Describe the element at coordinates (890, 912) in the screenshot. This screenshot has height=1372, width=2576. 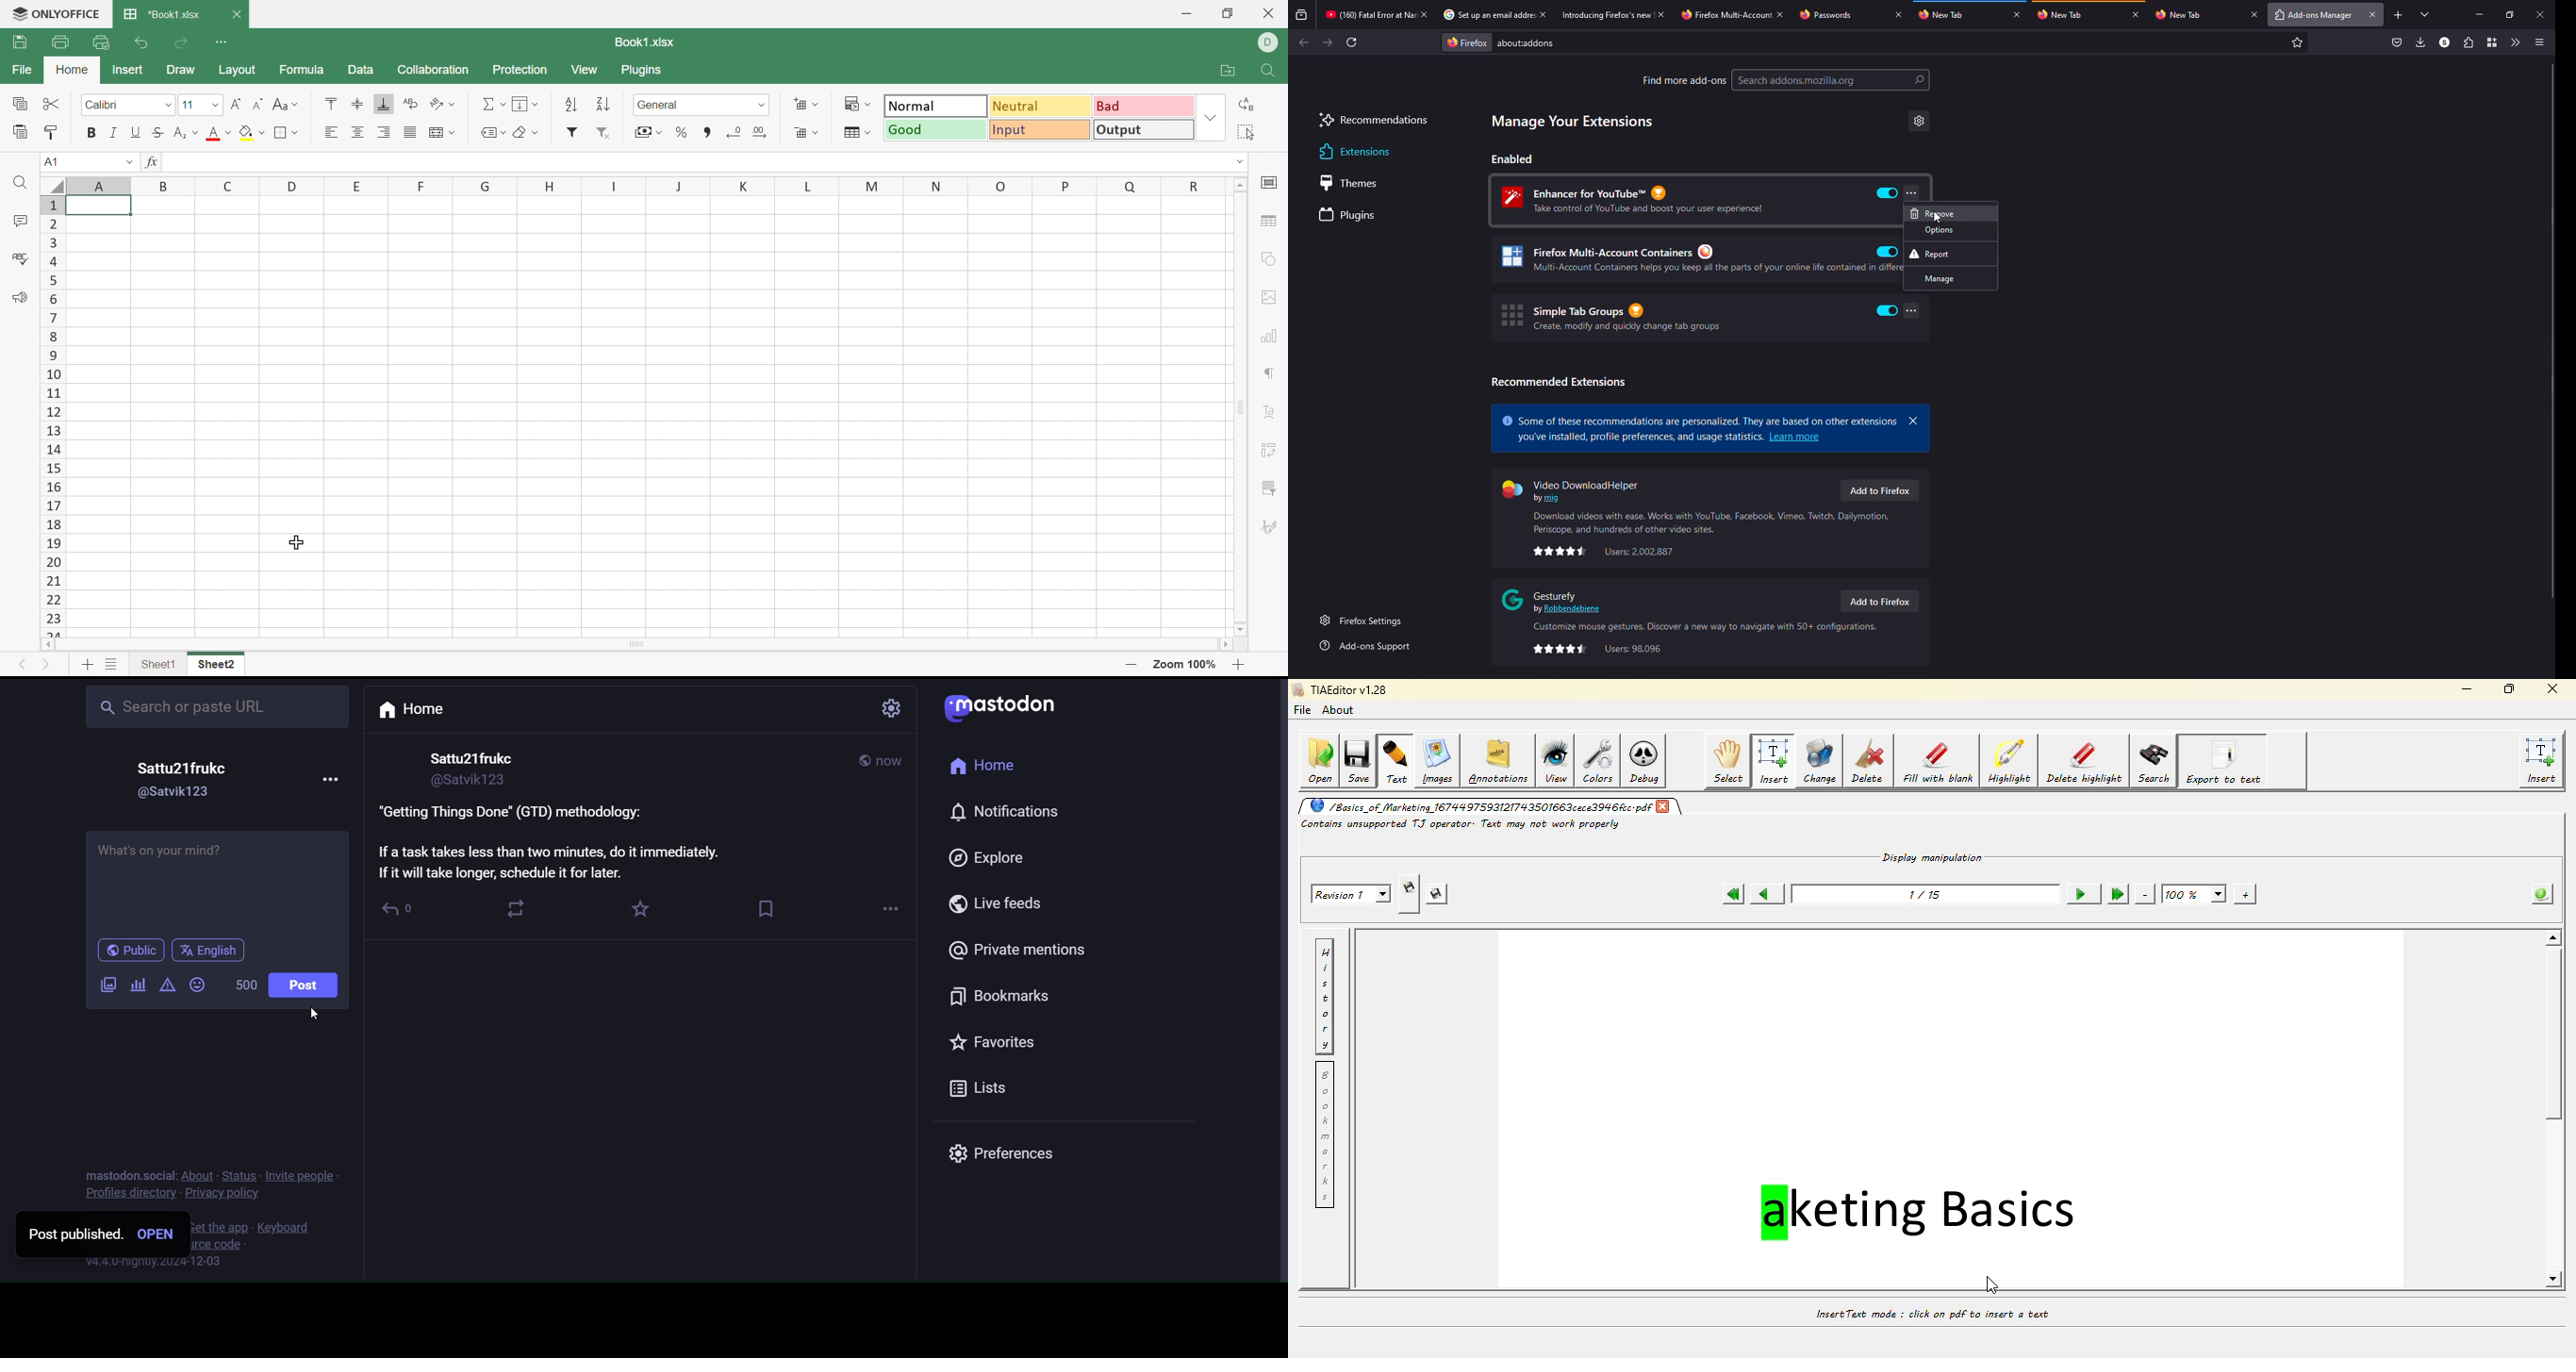
I see `more` at that location.